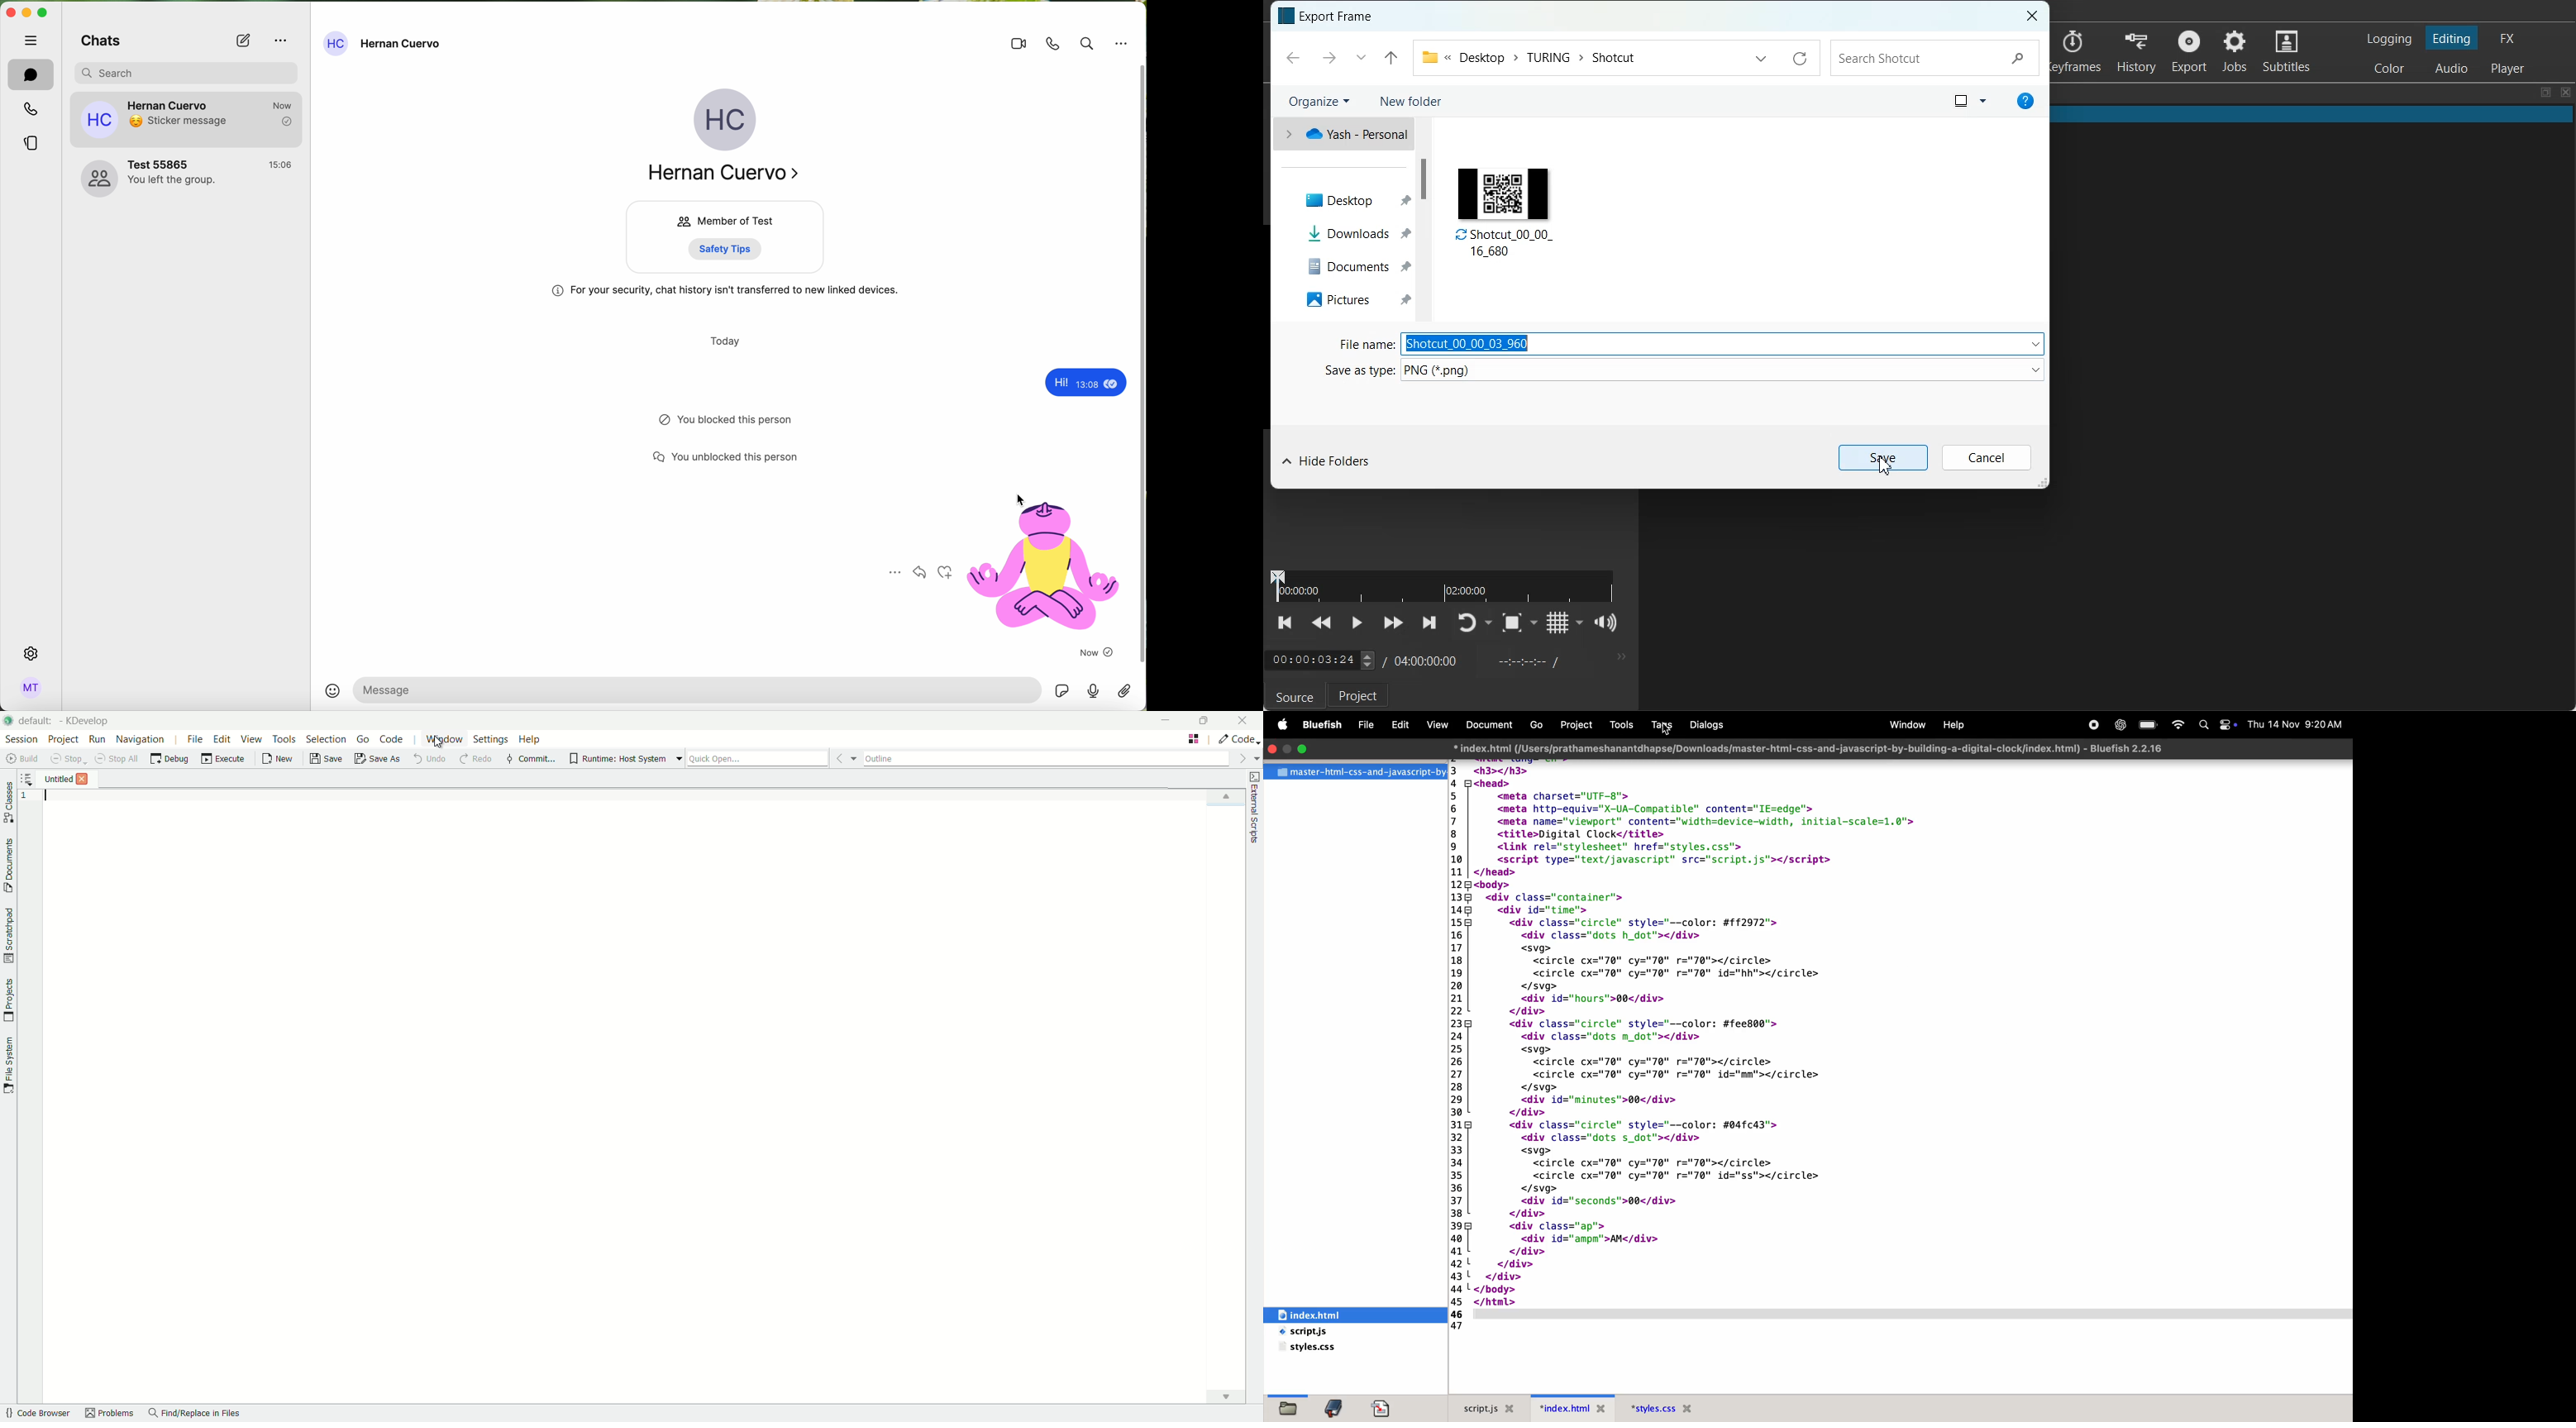 The width and height of the screenshot is (2576, 1428). I want to click on profile, so click(31, 688).